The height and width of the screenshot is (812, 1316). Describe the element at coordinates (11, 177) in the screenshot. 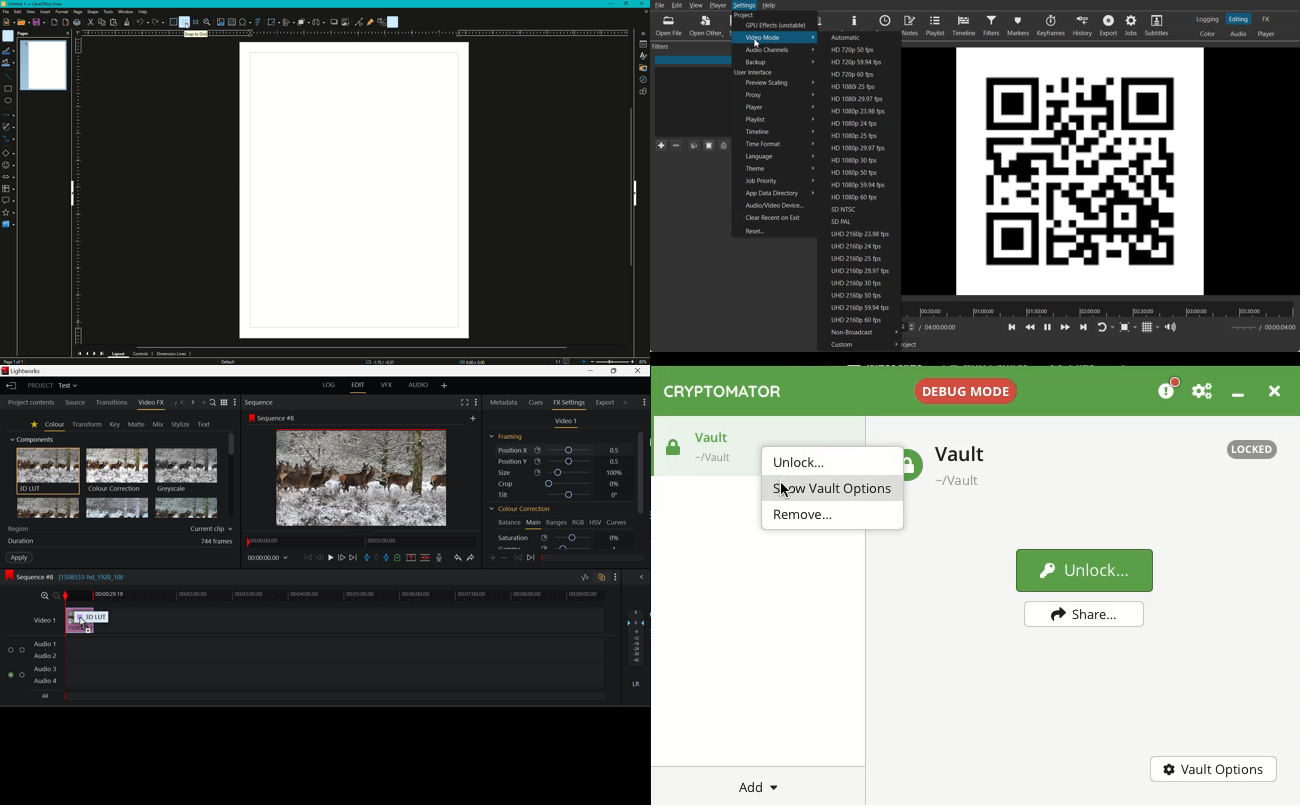

I see `Block arrows` at that location.